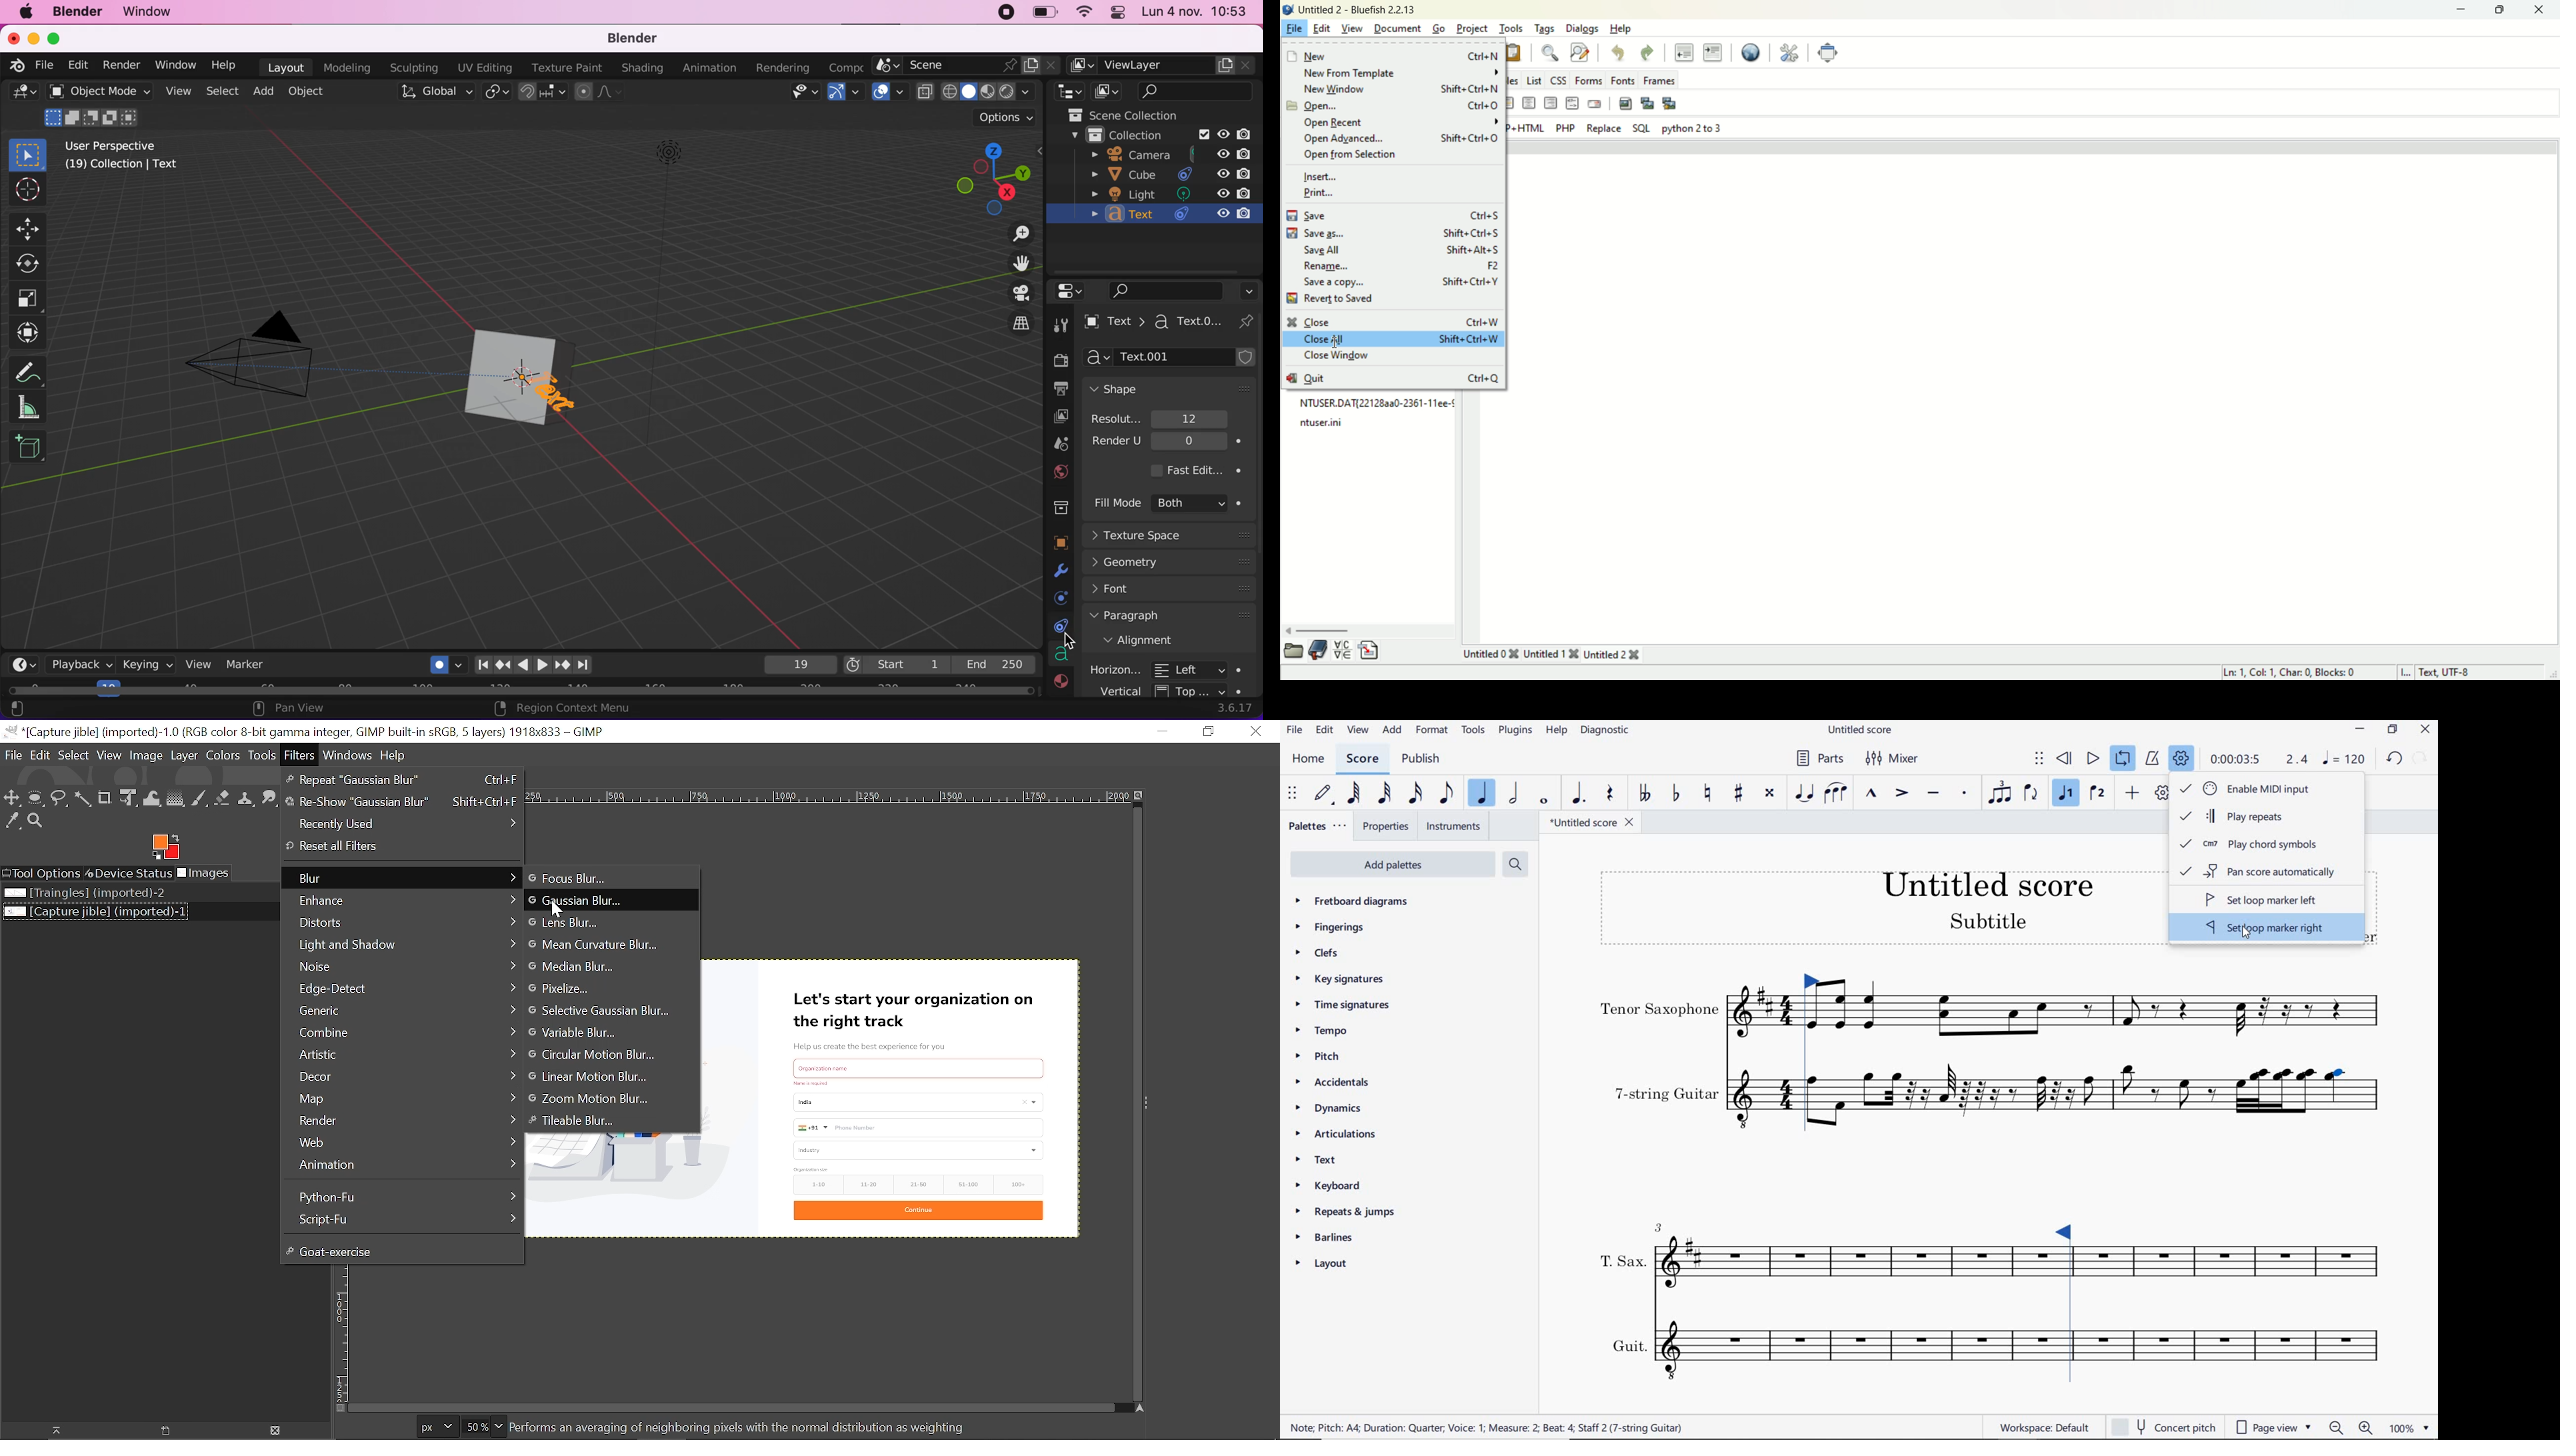  What do you see at coordinates (1139, 795) in the screenshot?
I see `Zoon image when window size changes` at bounding box center [1139, 795].